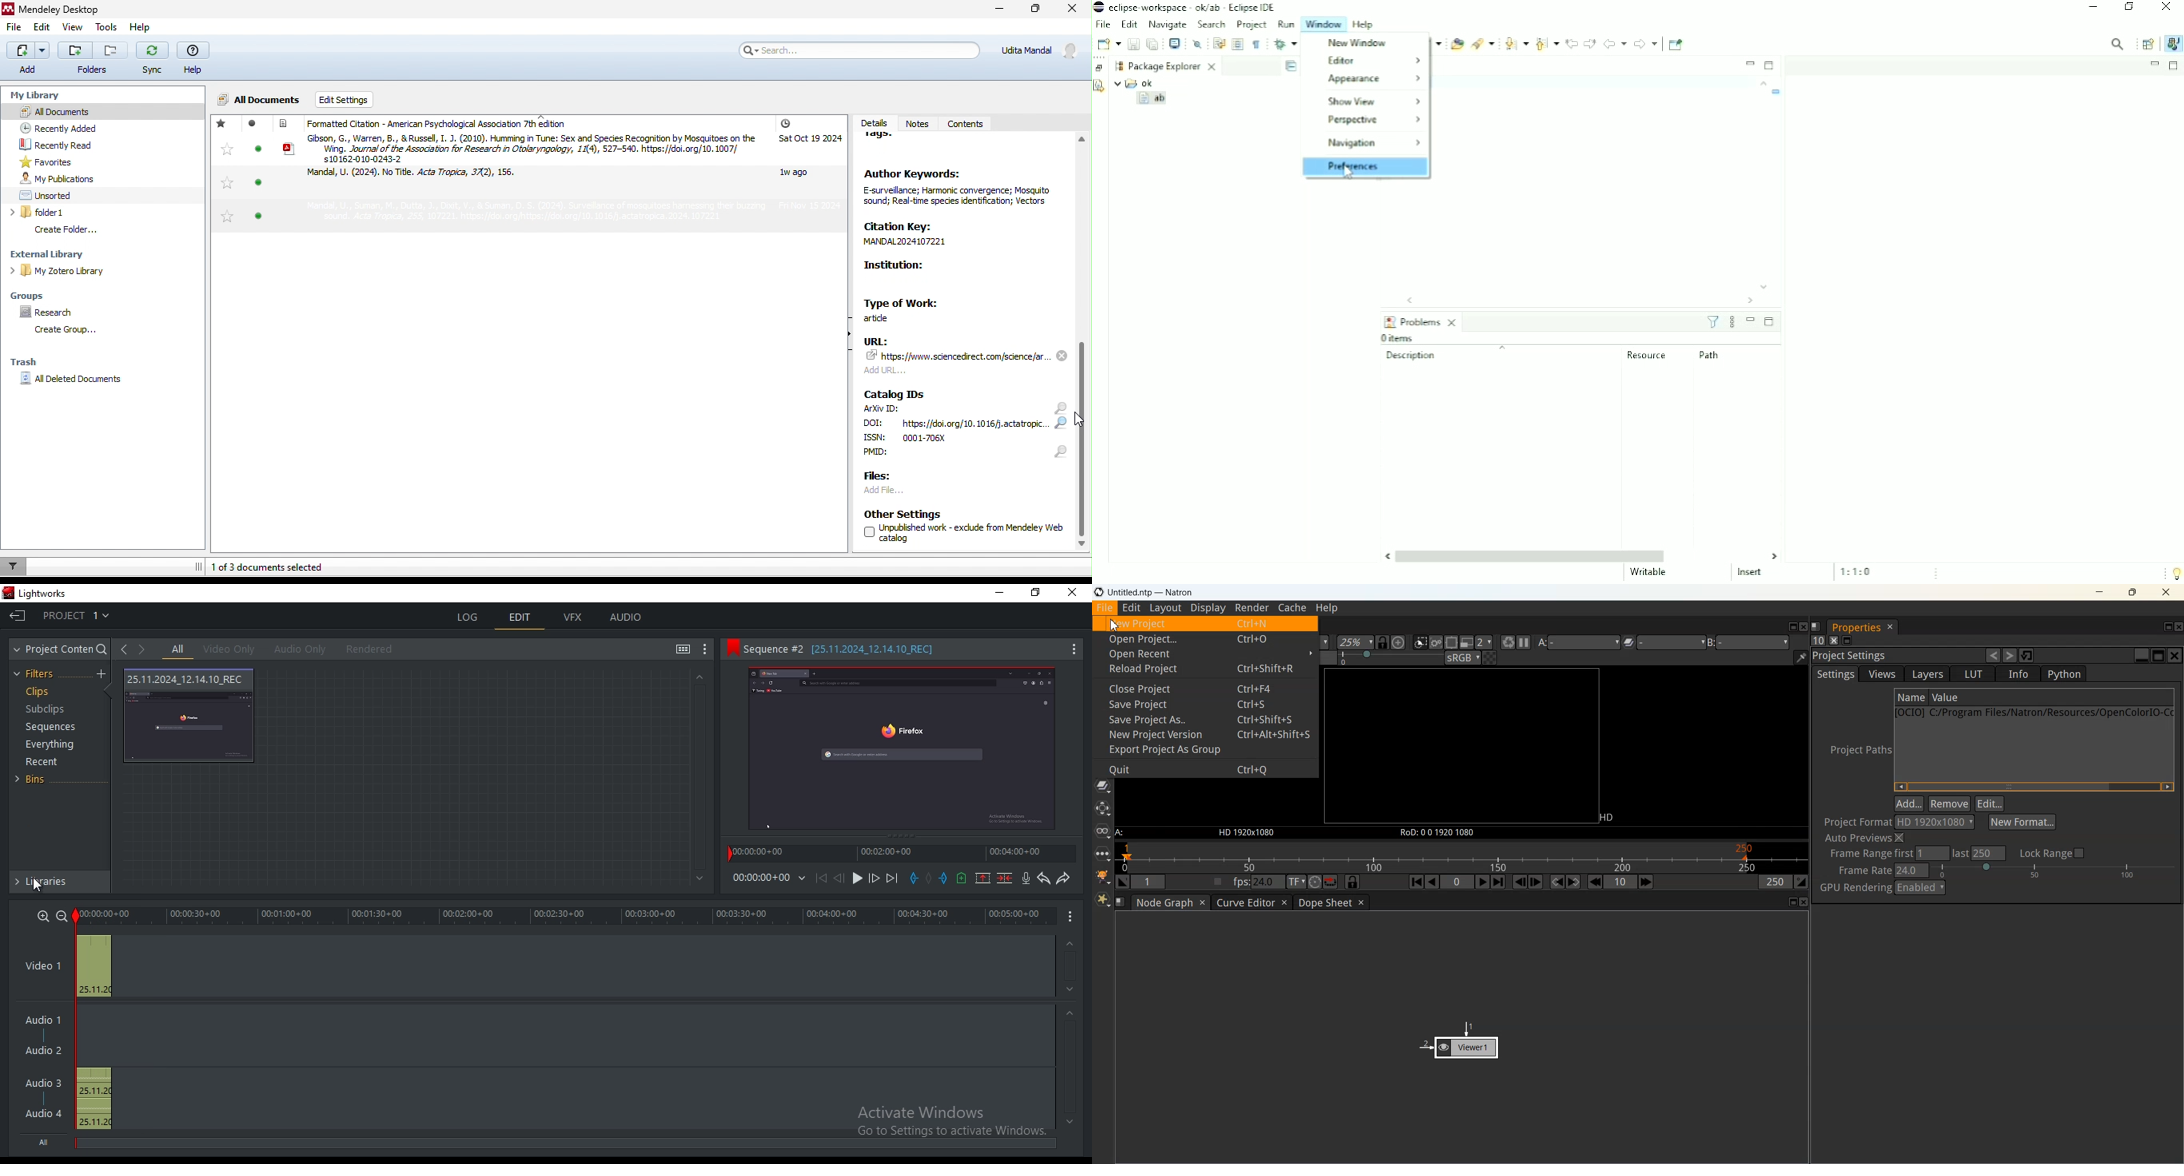 This screenshot has width=2184, height=1176. What do you see at coordinates (857, 50) in the screenshot?
I see `search bar` at bounding box center [857, 50].